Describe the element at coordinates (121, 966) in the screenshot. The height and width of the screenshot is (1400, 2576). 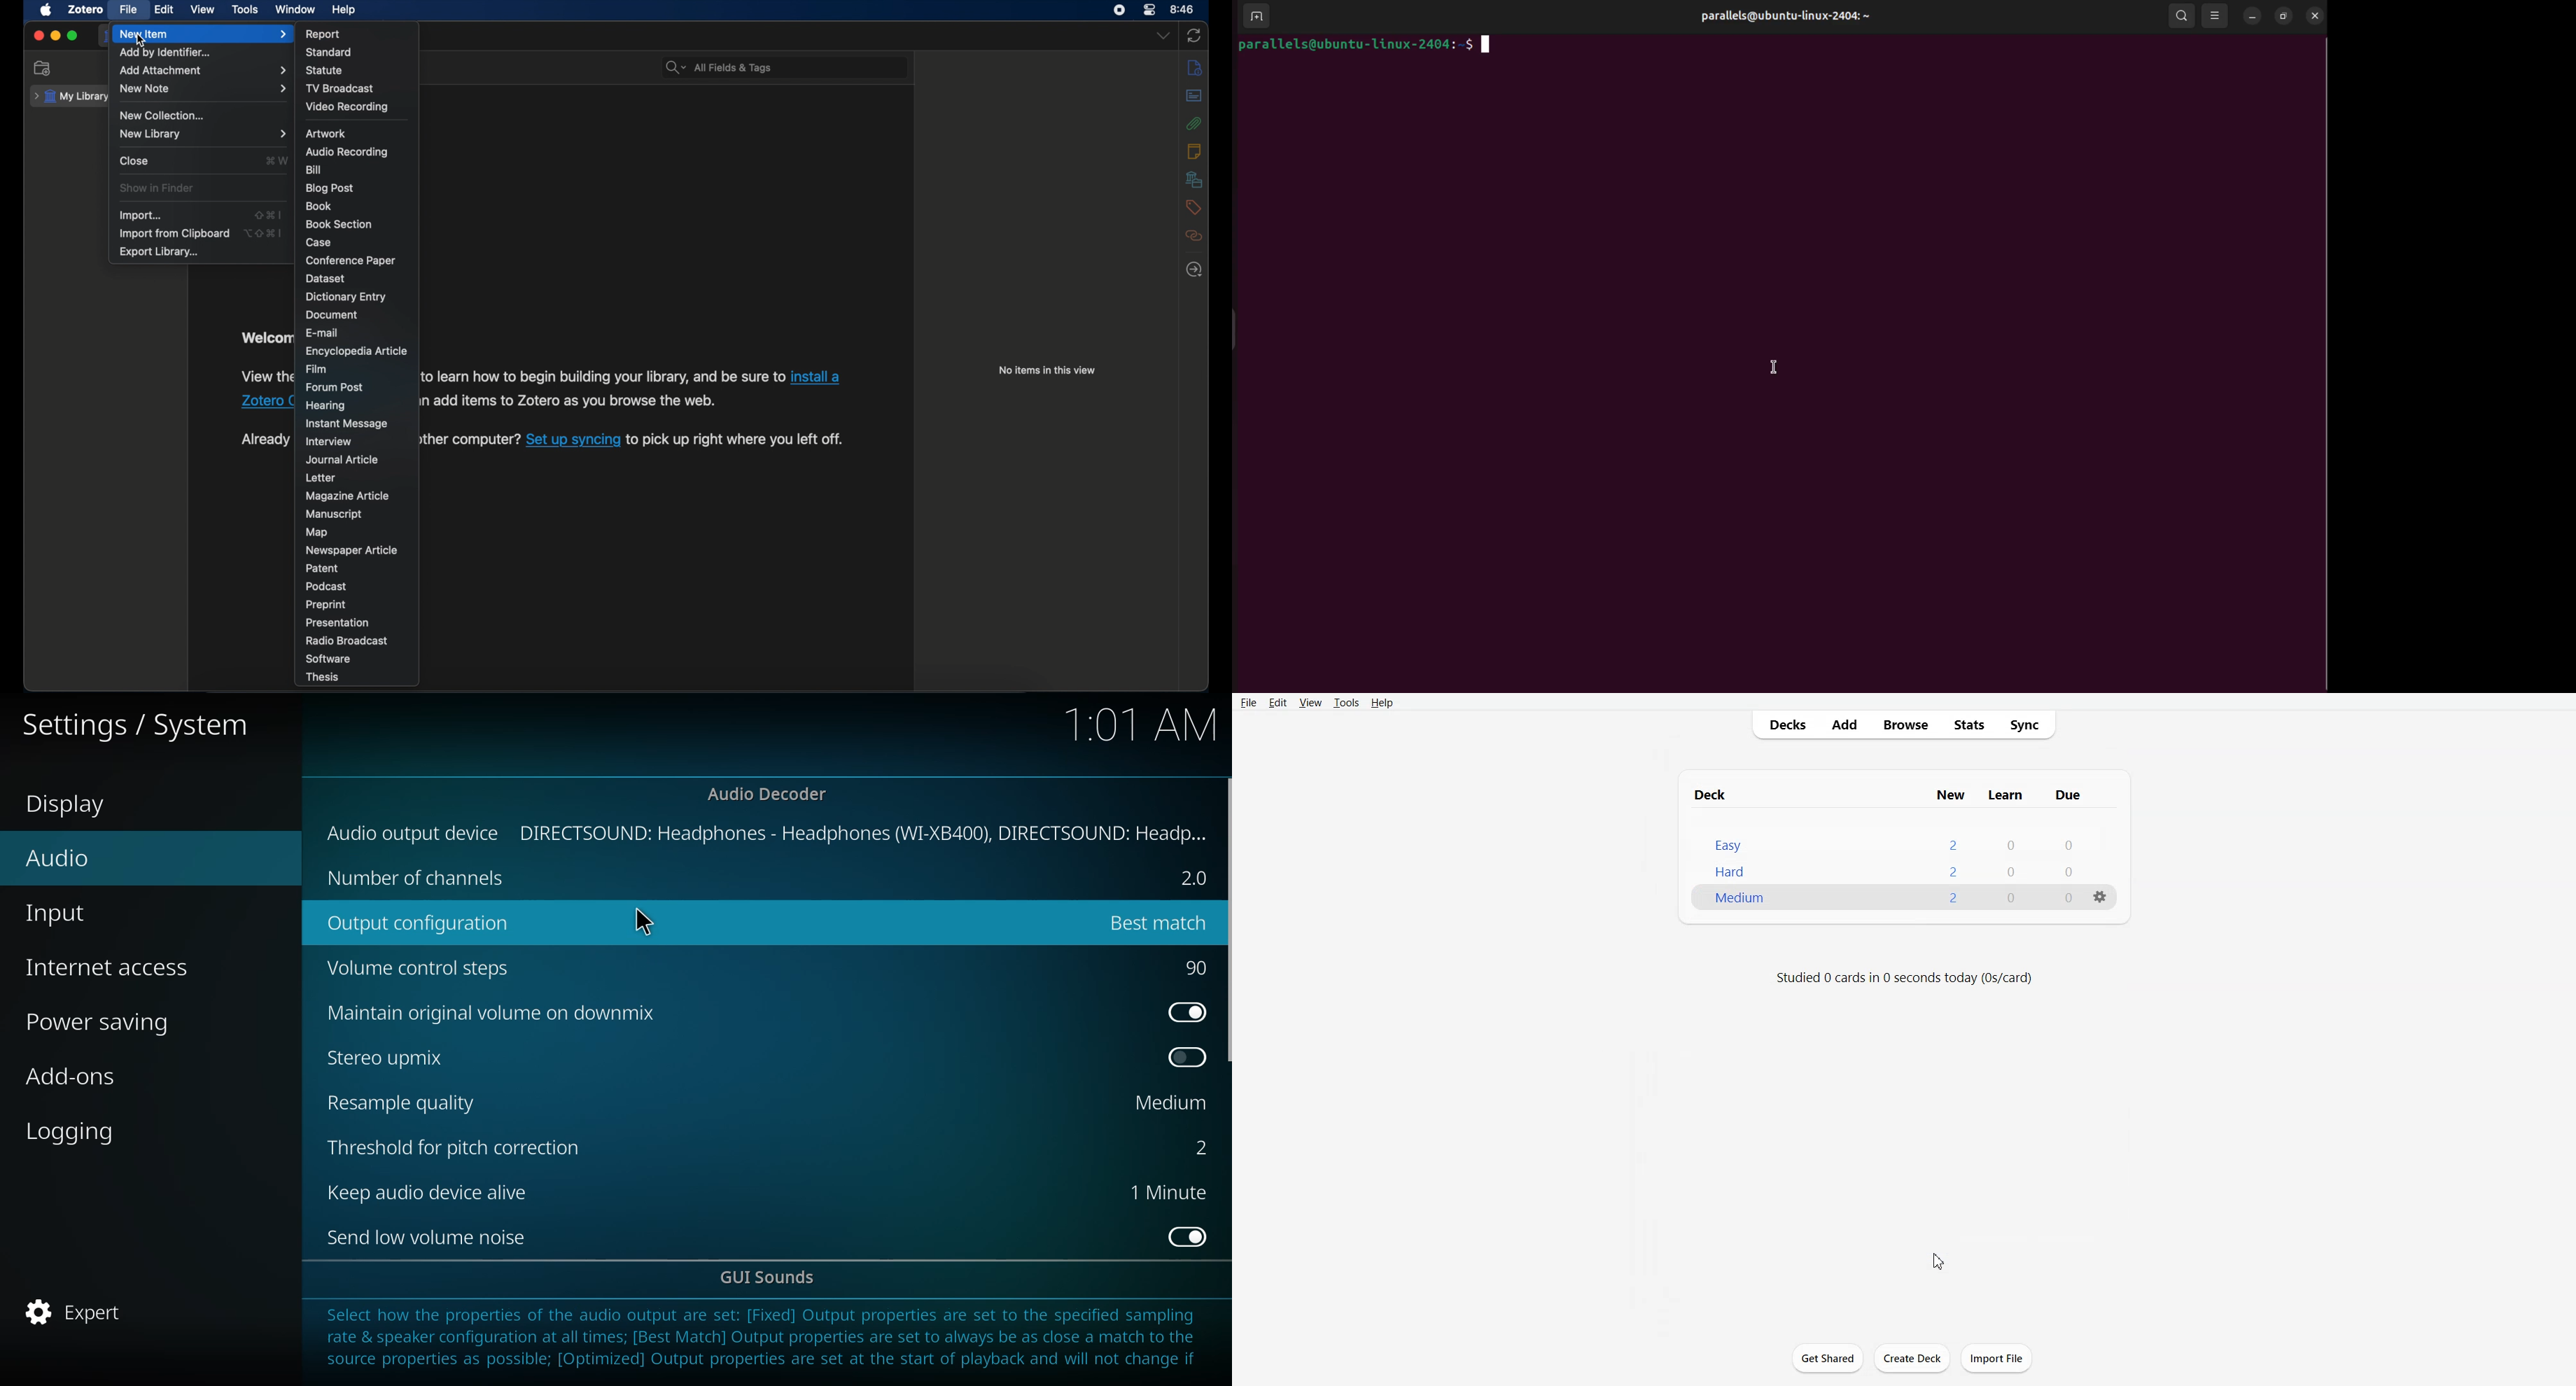
I see `access` at that location.